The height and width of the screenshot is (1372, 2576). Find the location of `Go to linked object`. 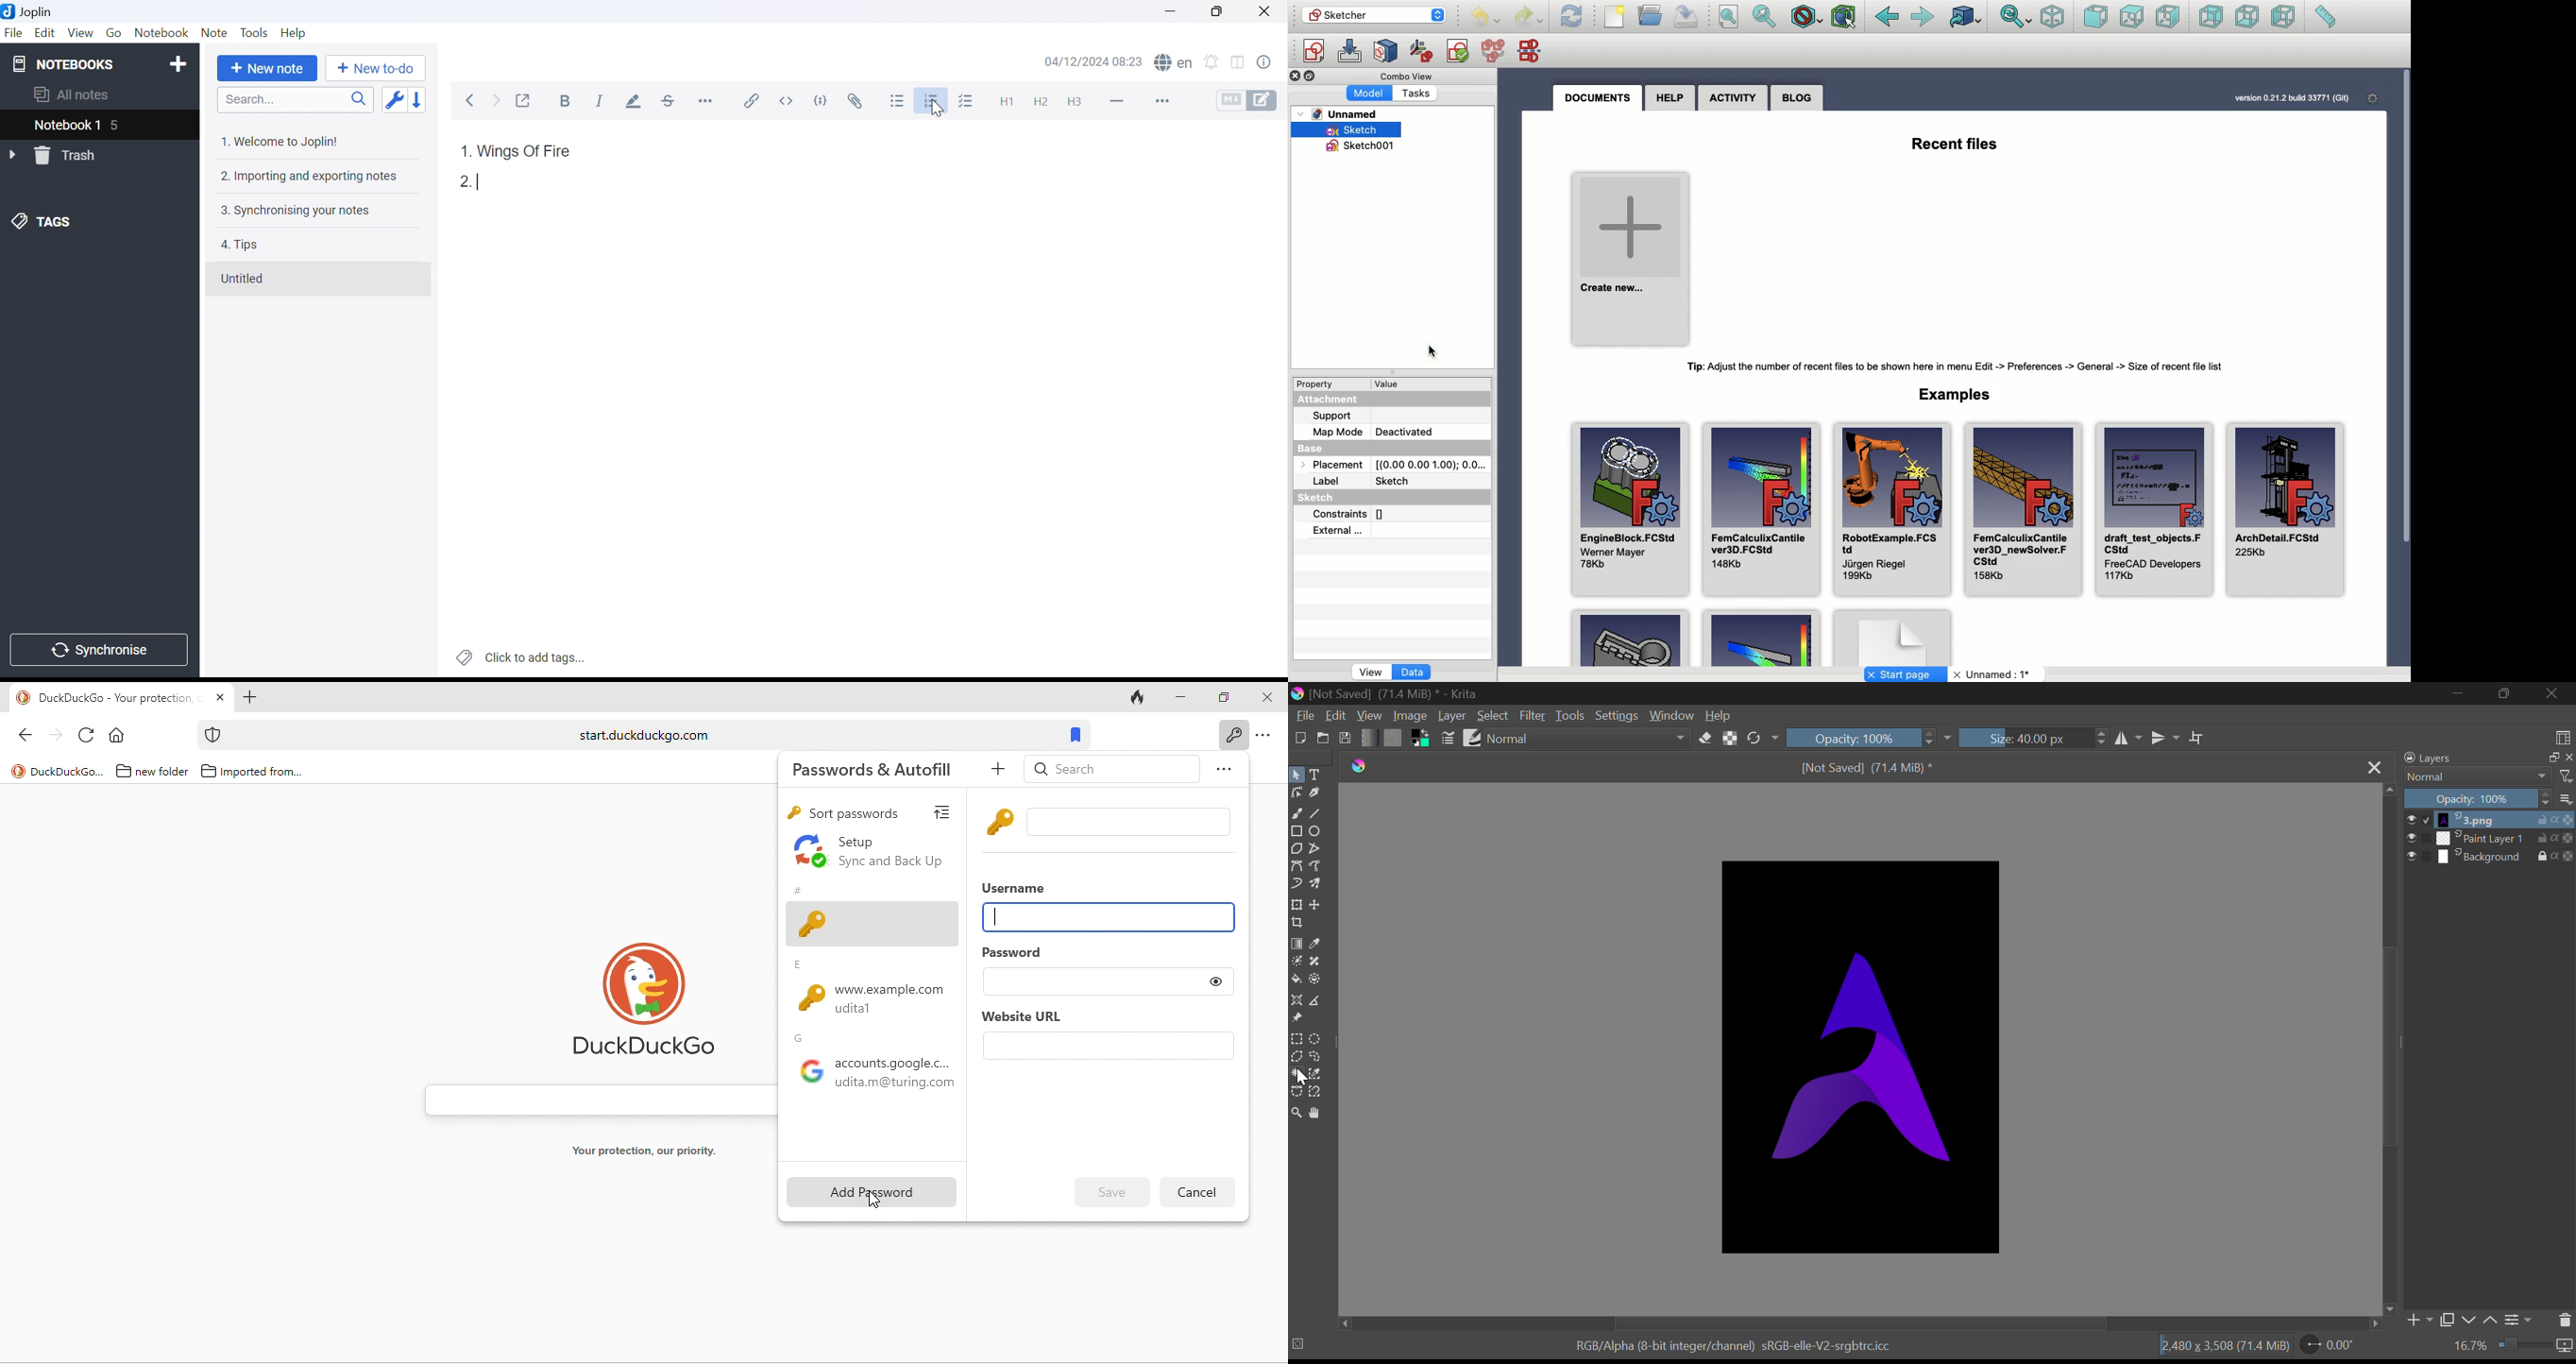

Go to linked object is located at coordinates (1967, 16).